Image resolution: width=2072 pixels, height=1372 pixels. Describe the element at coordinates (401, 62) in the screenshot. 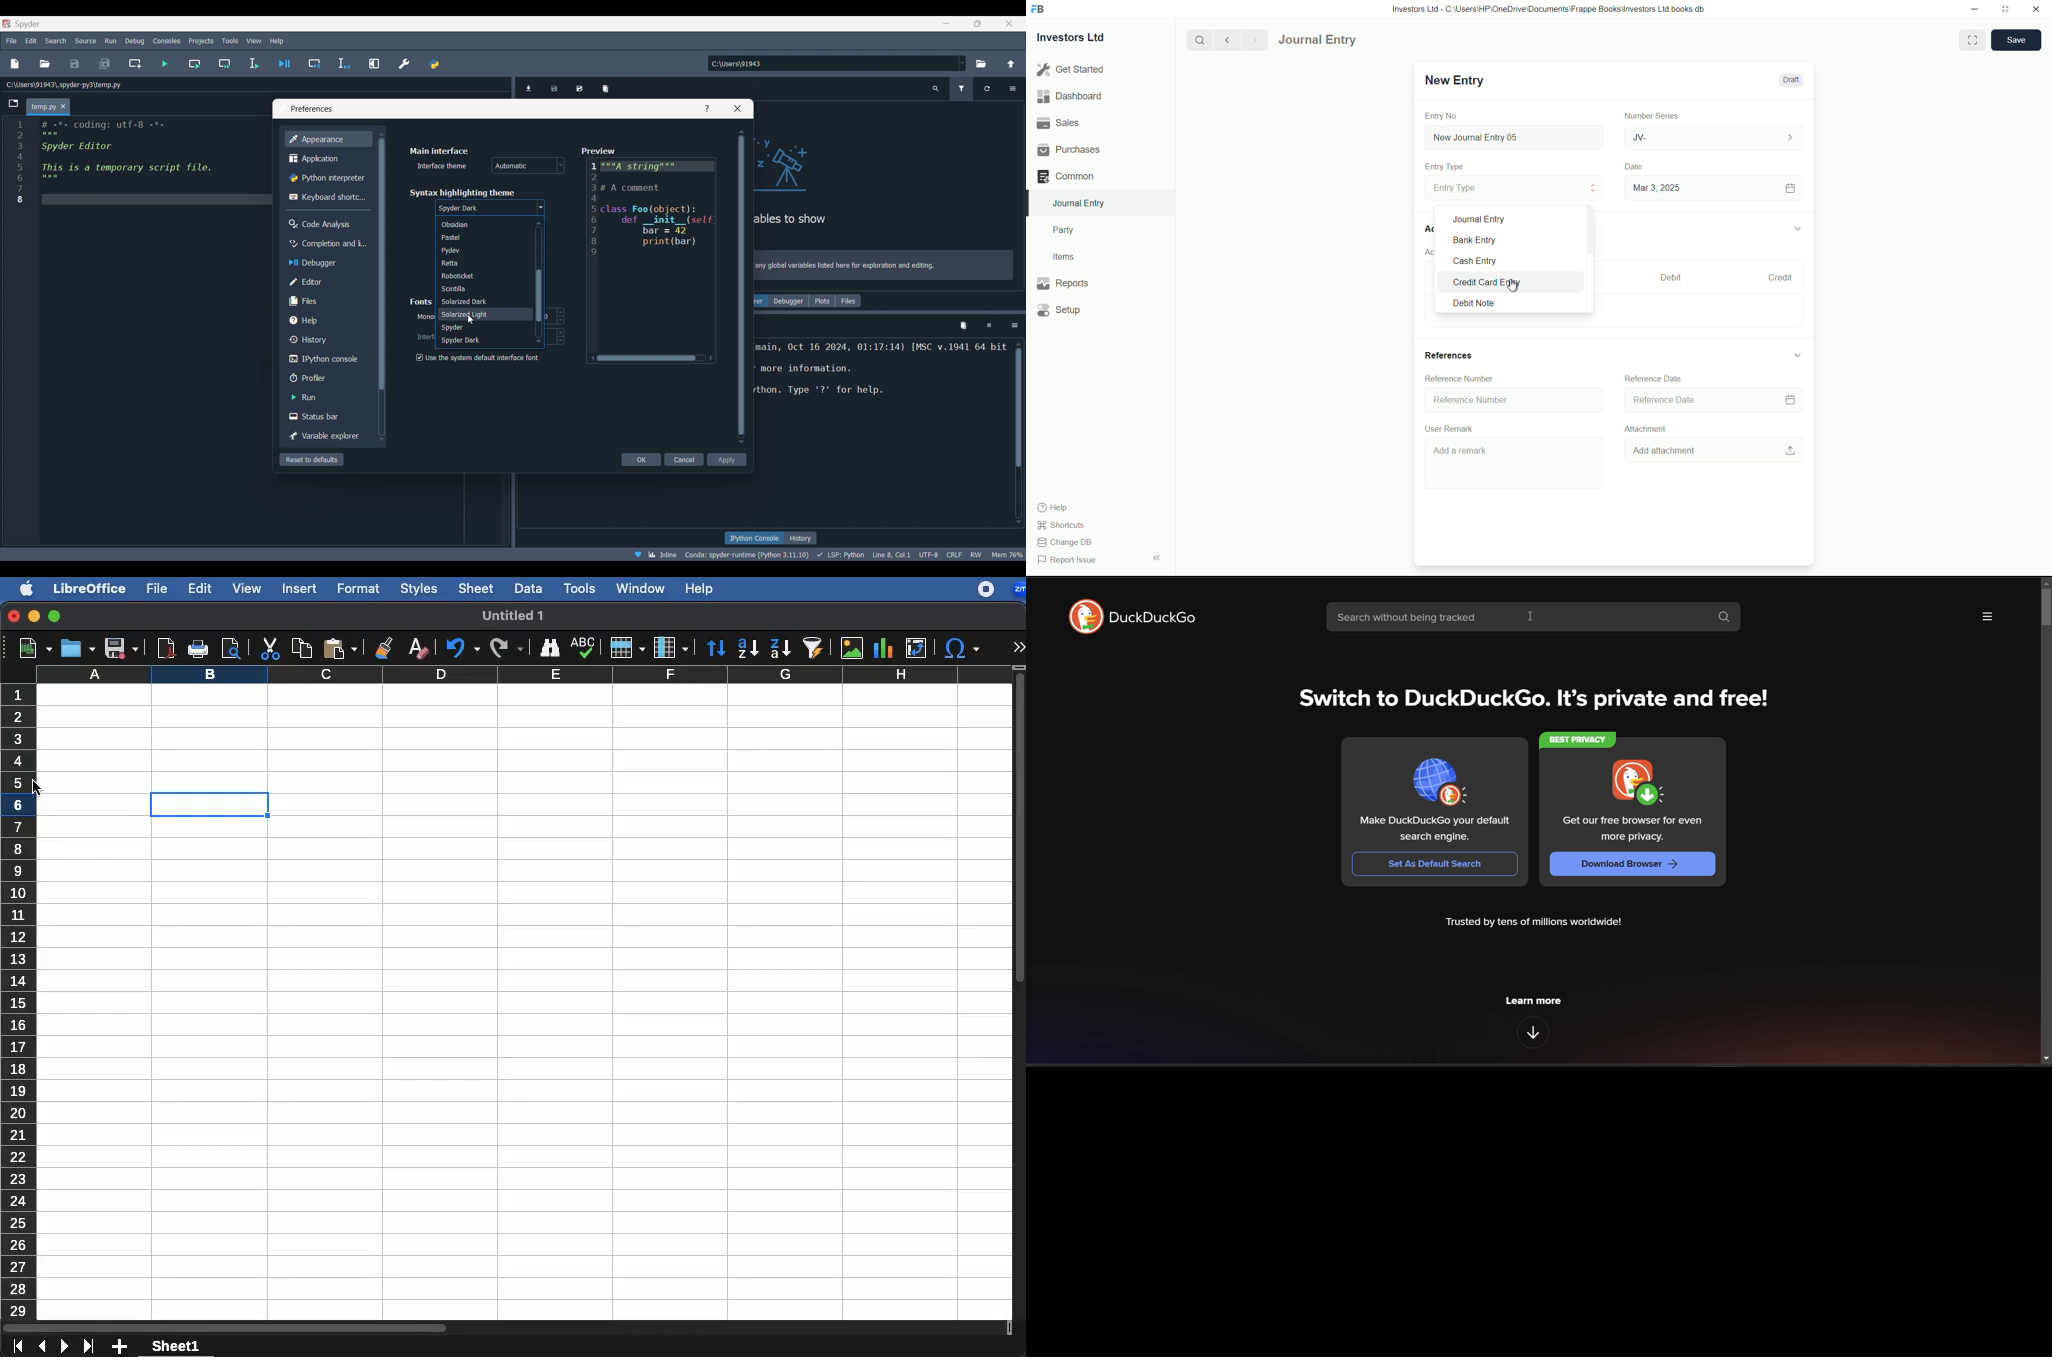

I see `Preferences, highlighted by cursor` at that location.